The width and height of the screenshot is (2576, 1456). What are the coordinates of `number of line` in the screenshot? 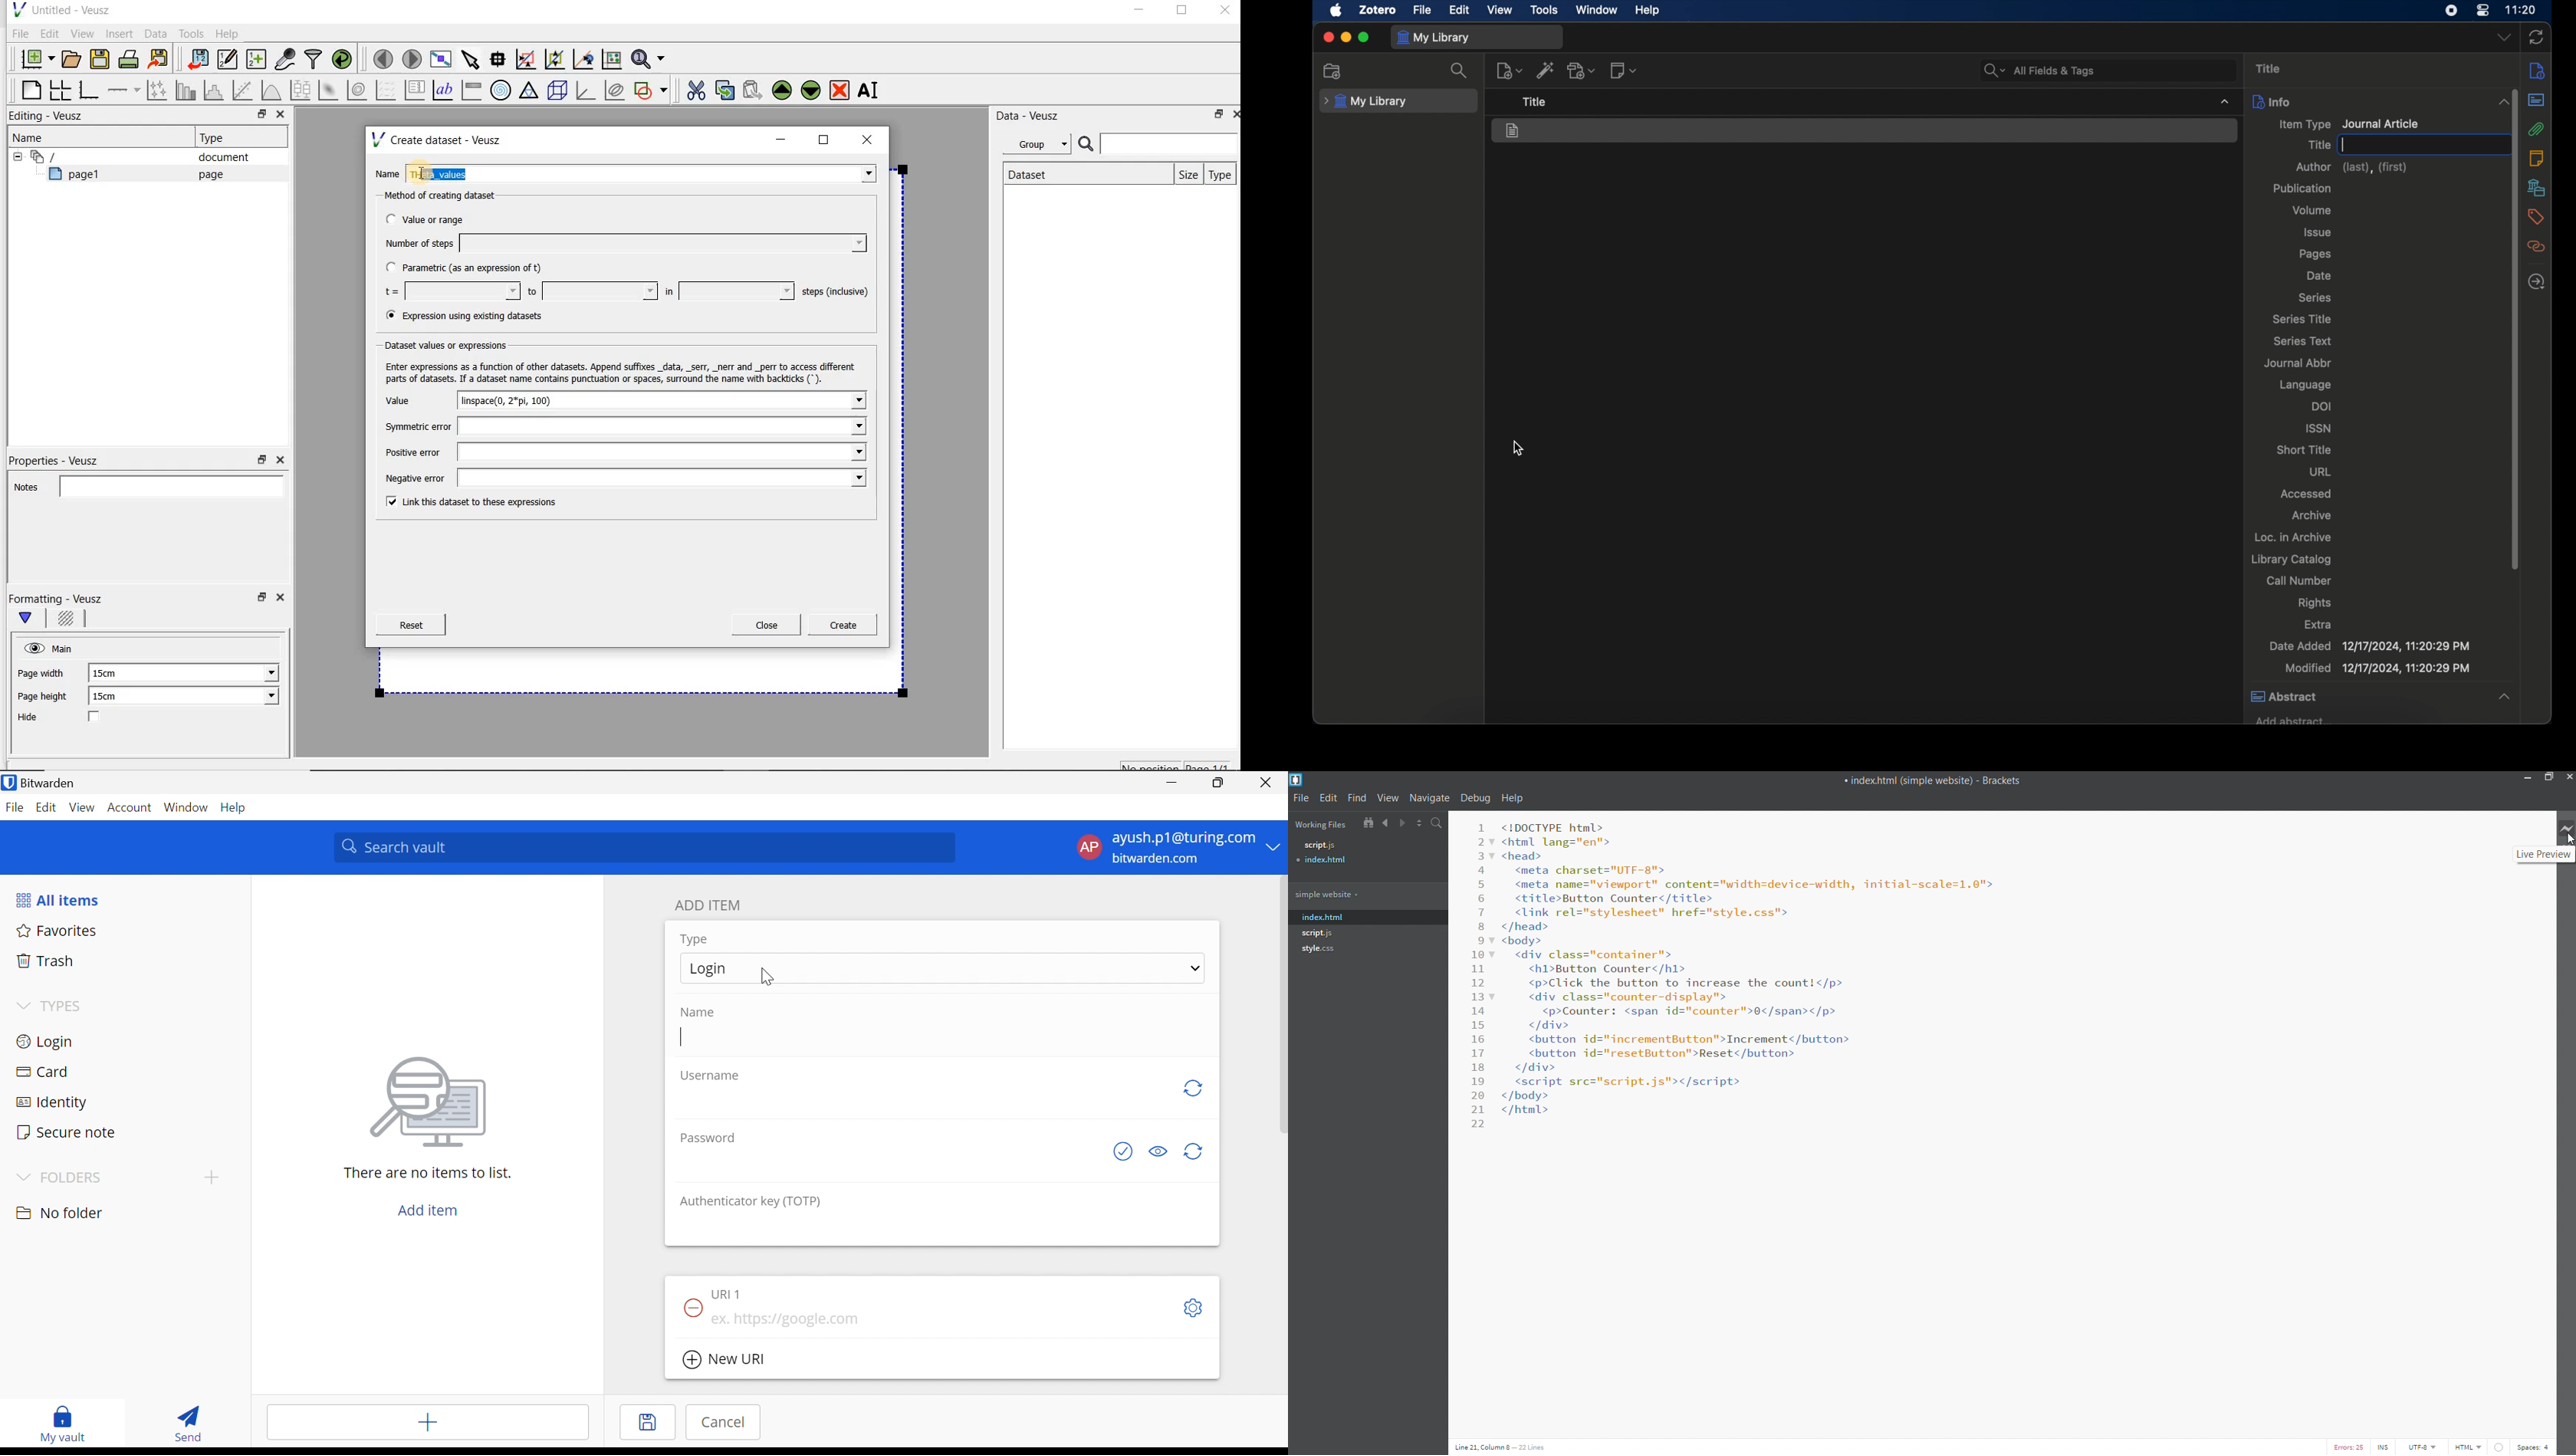 It's located at (1477, 972).